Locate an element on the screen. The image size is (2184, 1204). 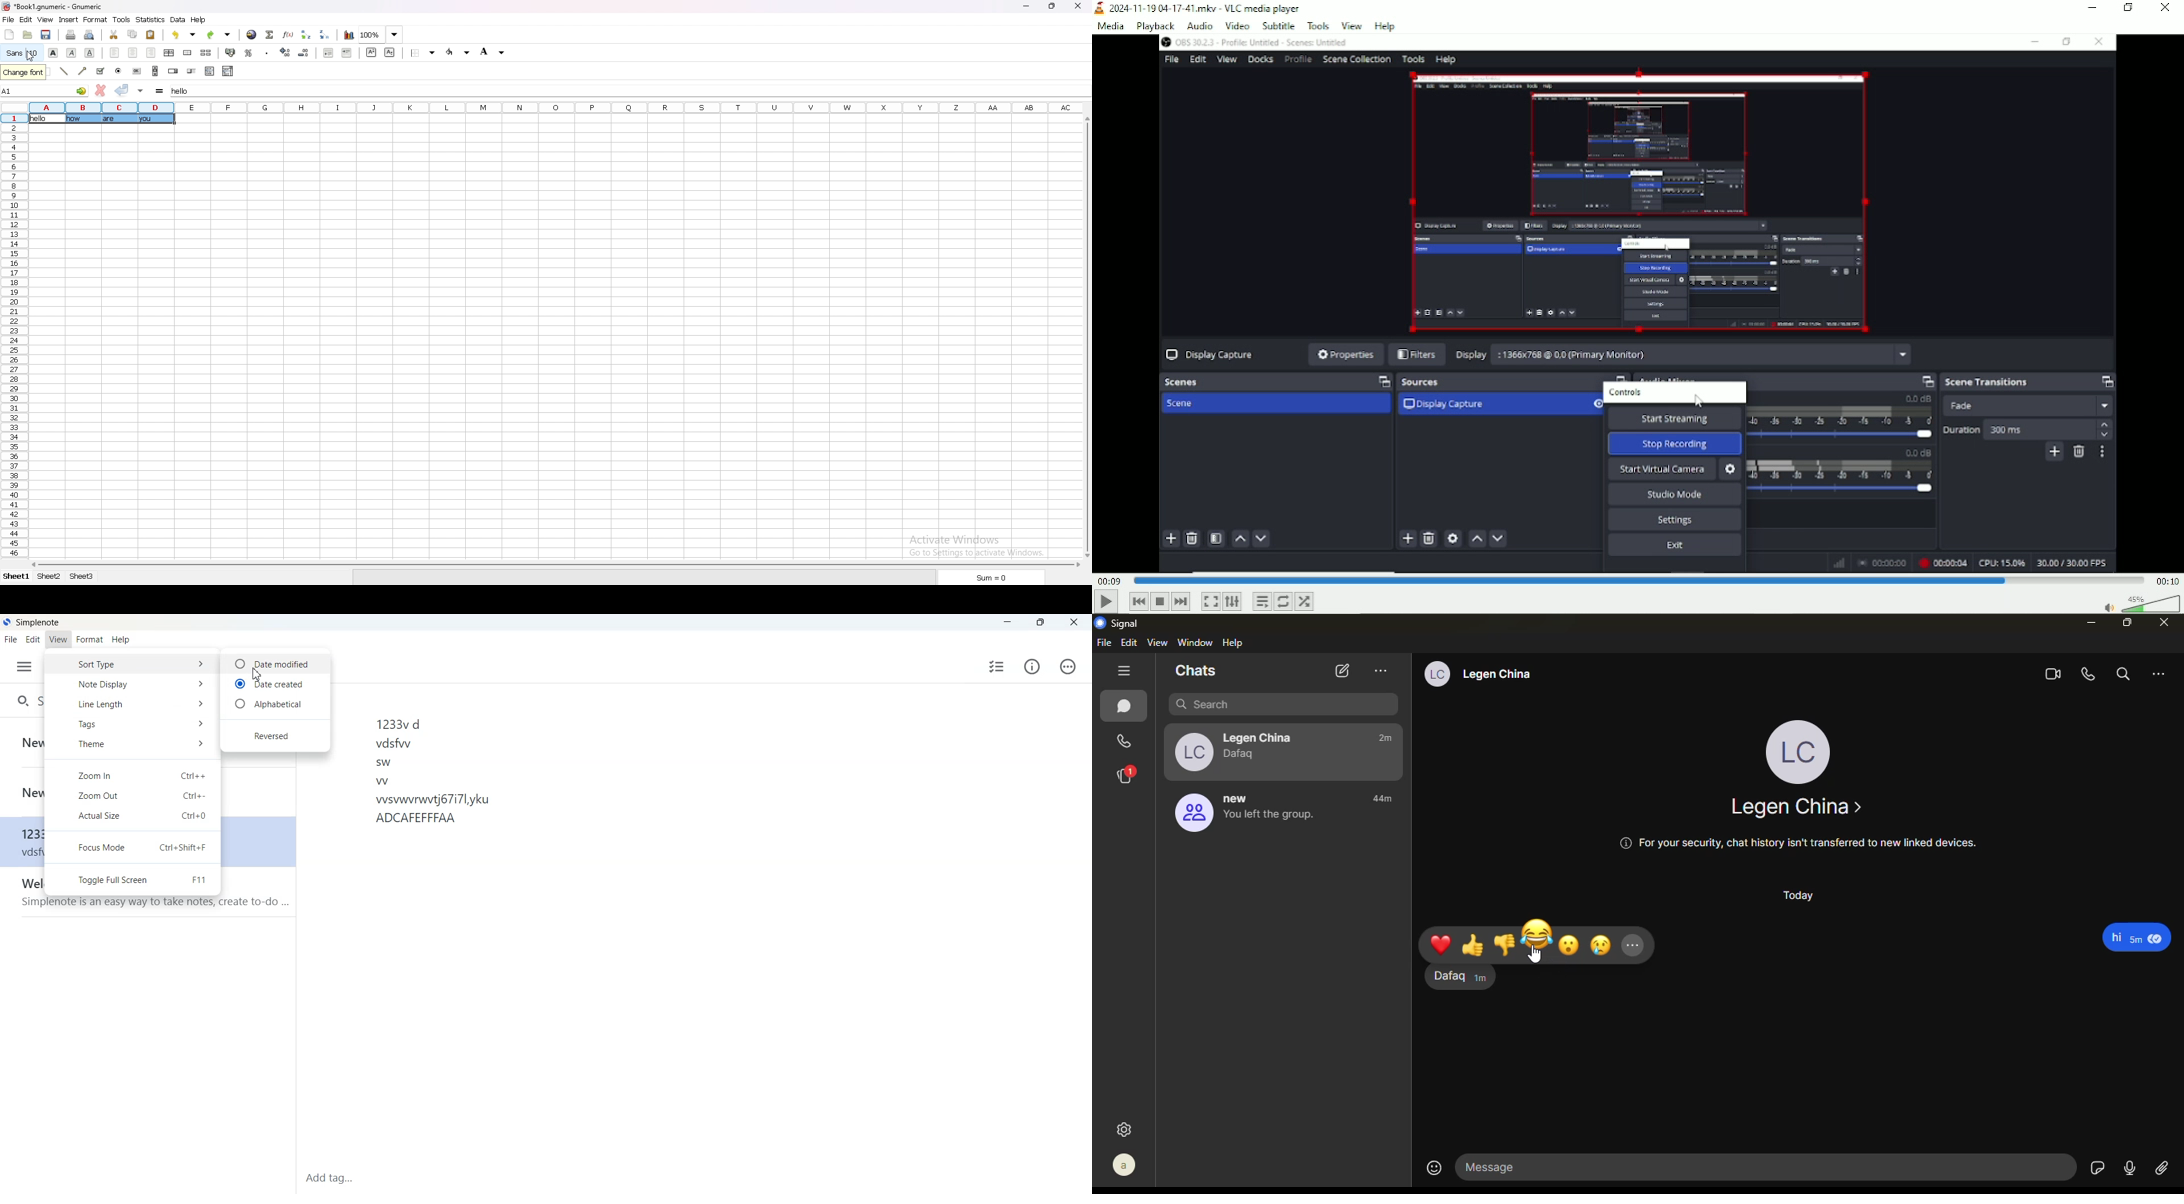
functions is located at coordinates (288, 34).